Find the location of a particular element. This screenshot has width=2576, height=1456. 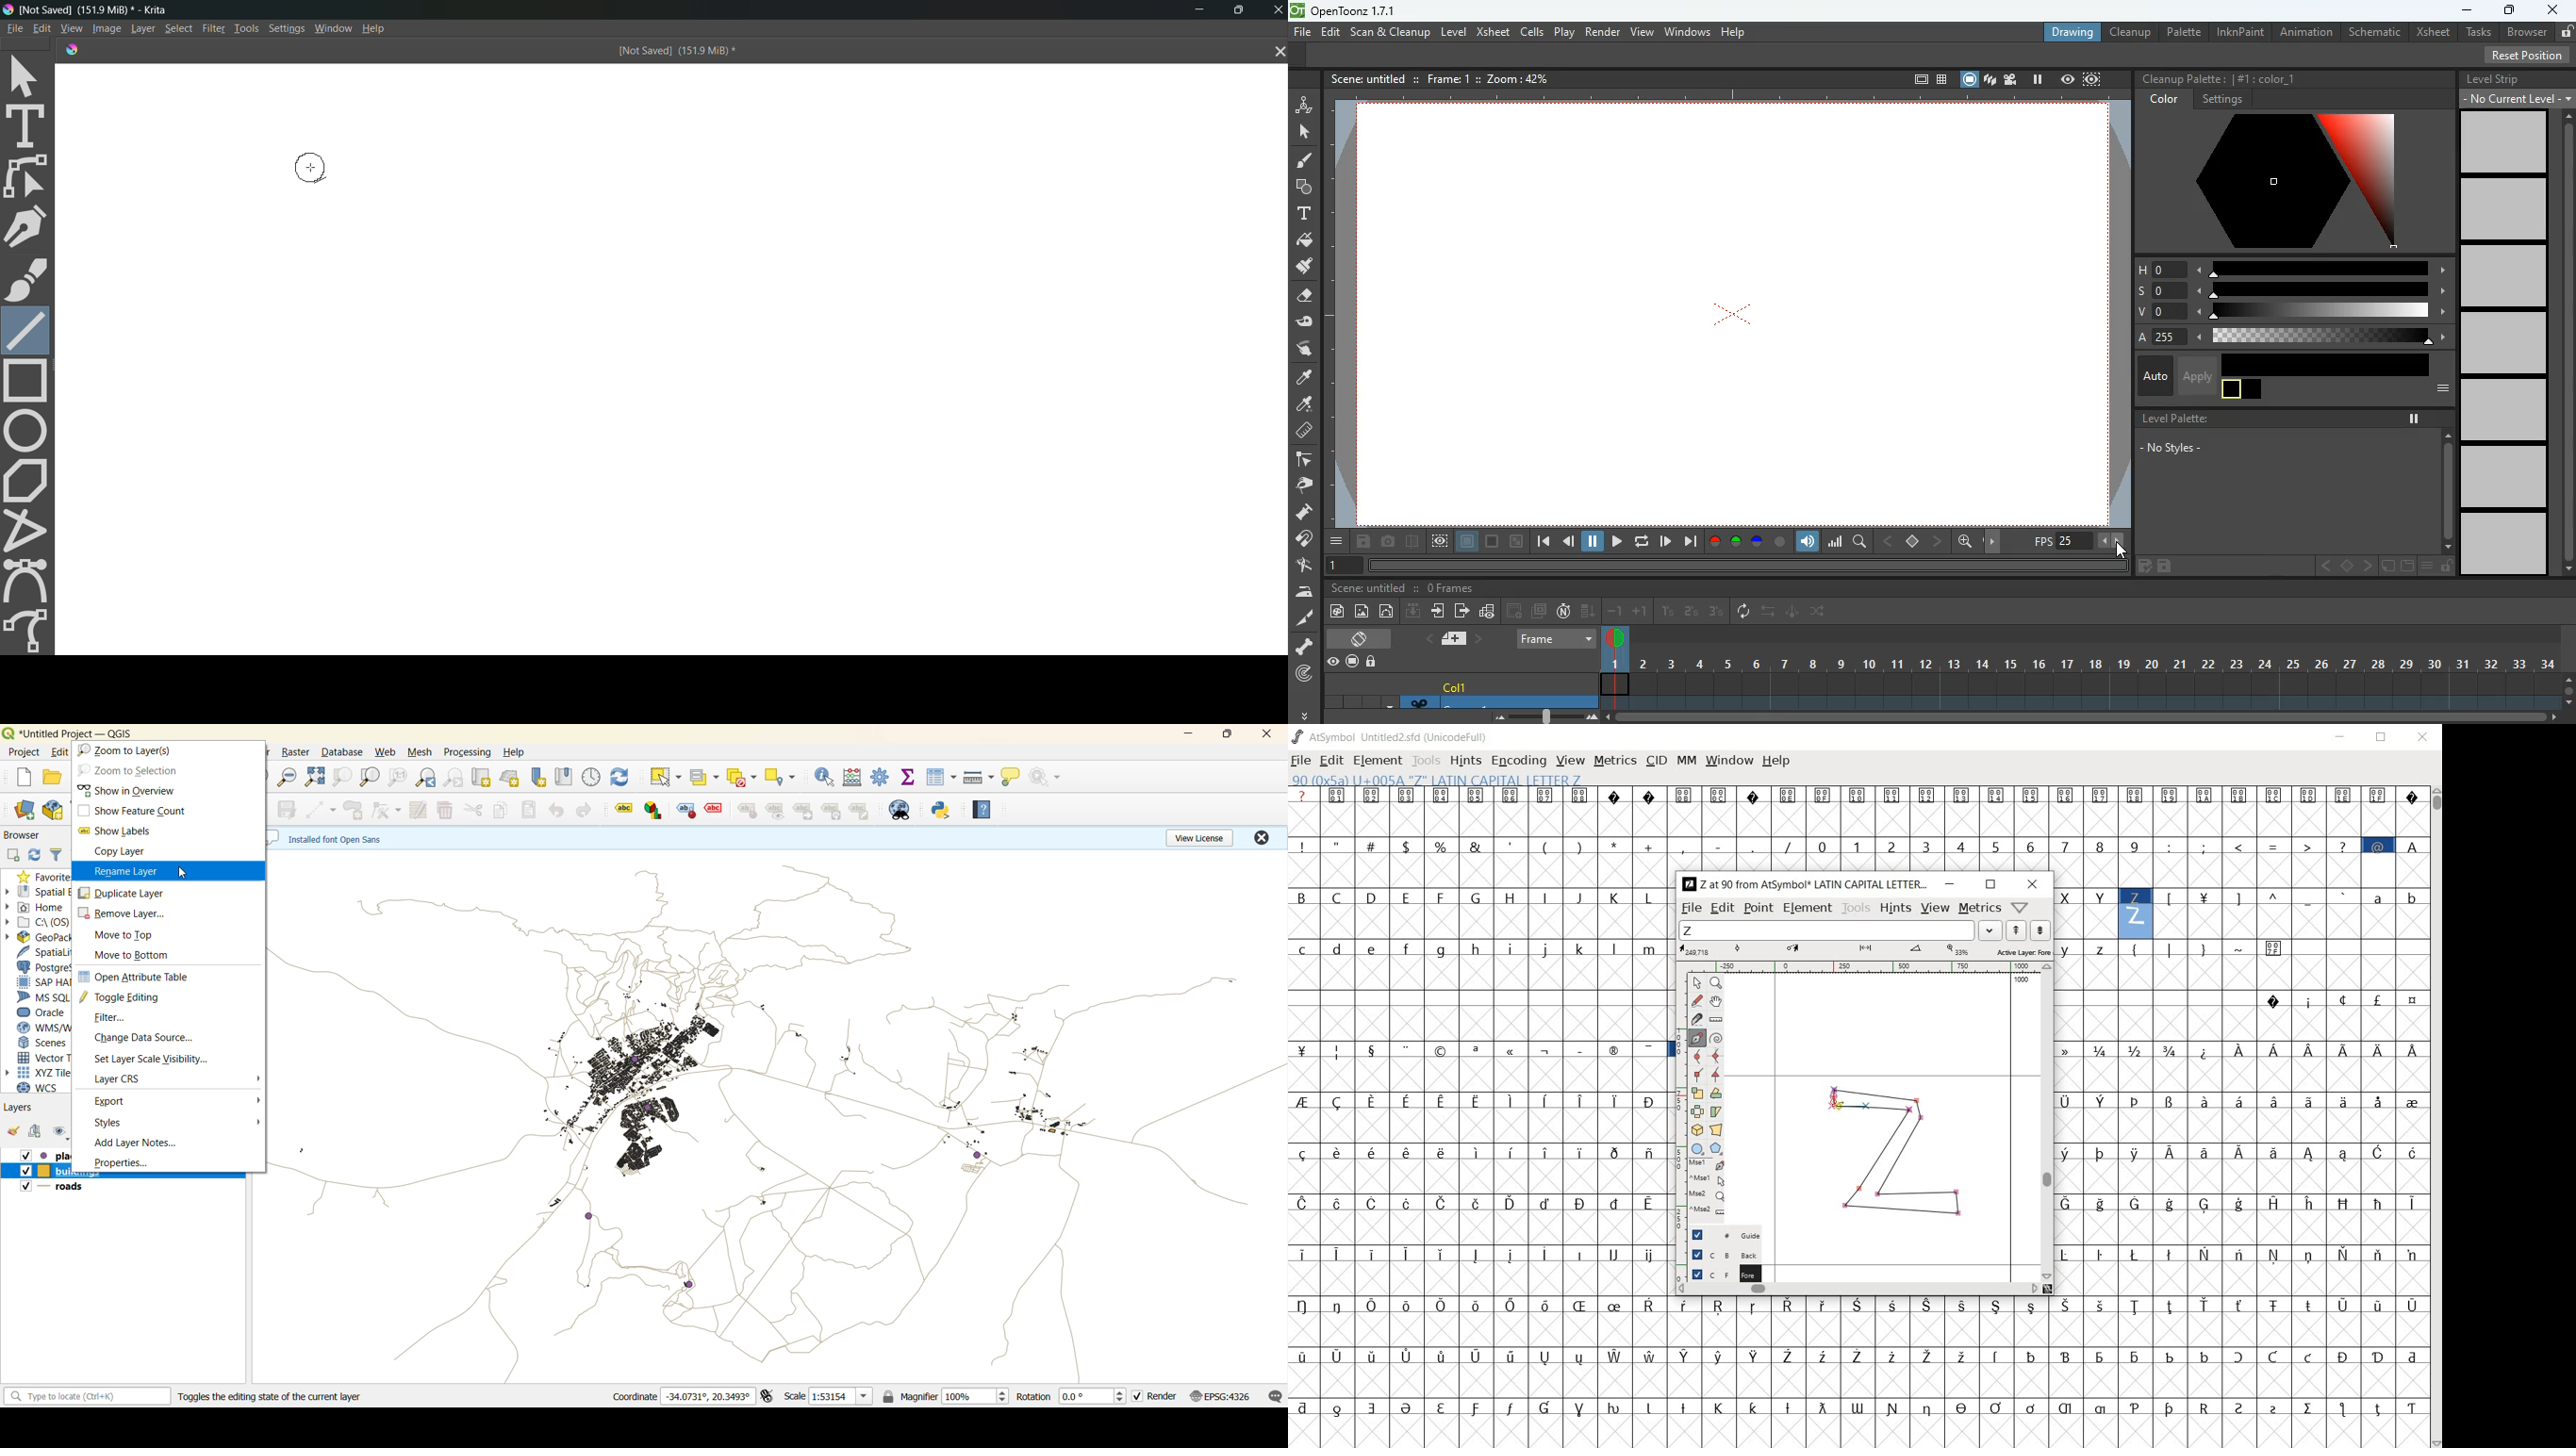

close is located at coordinates (1266, 735).